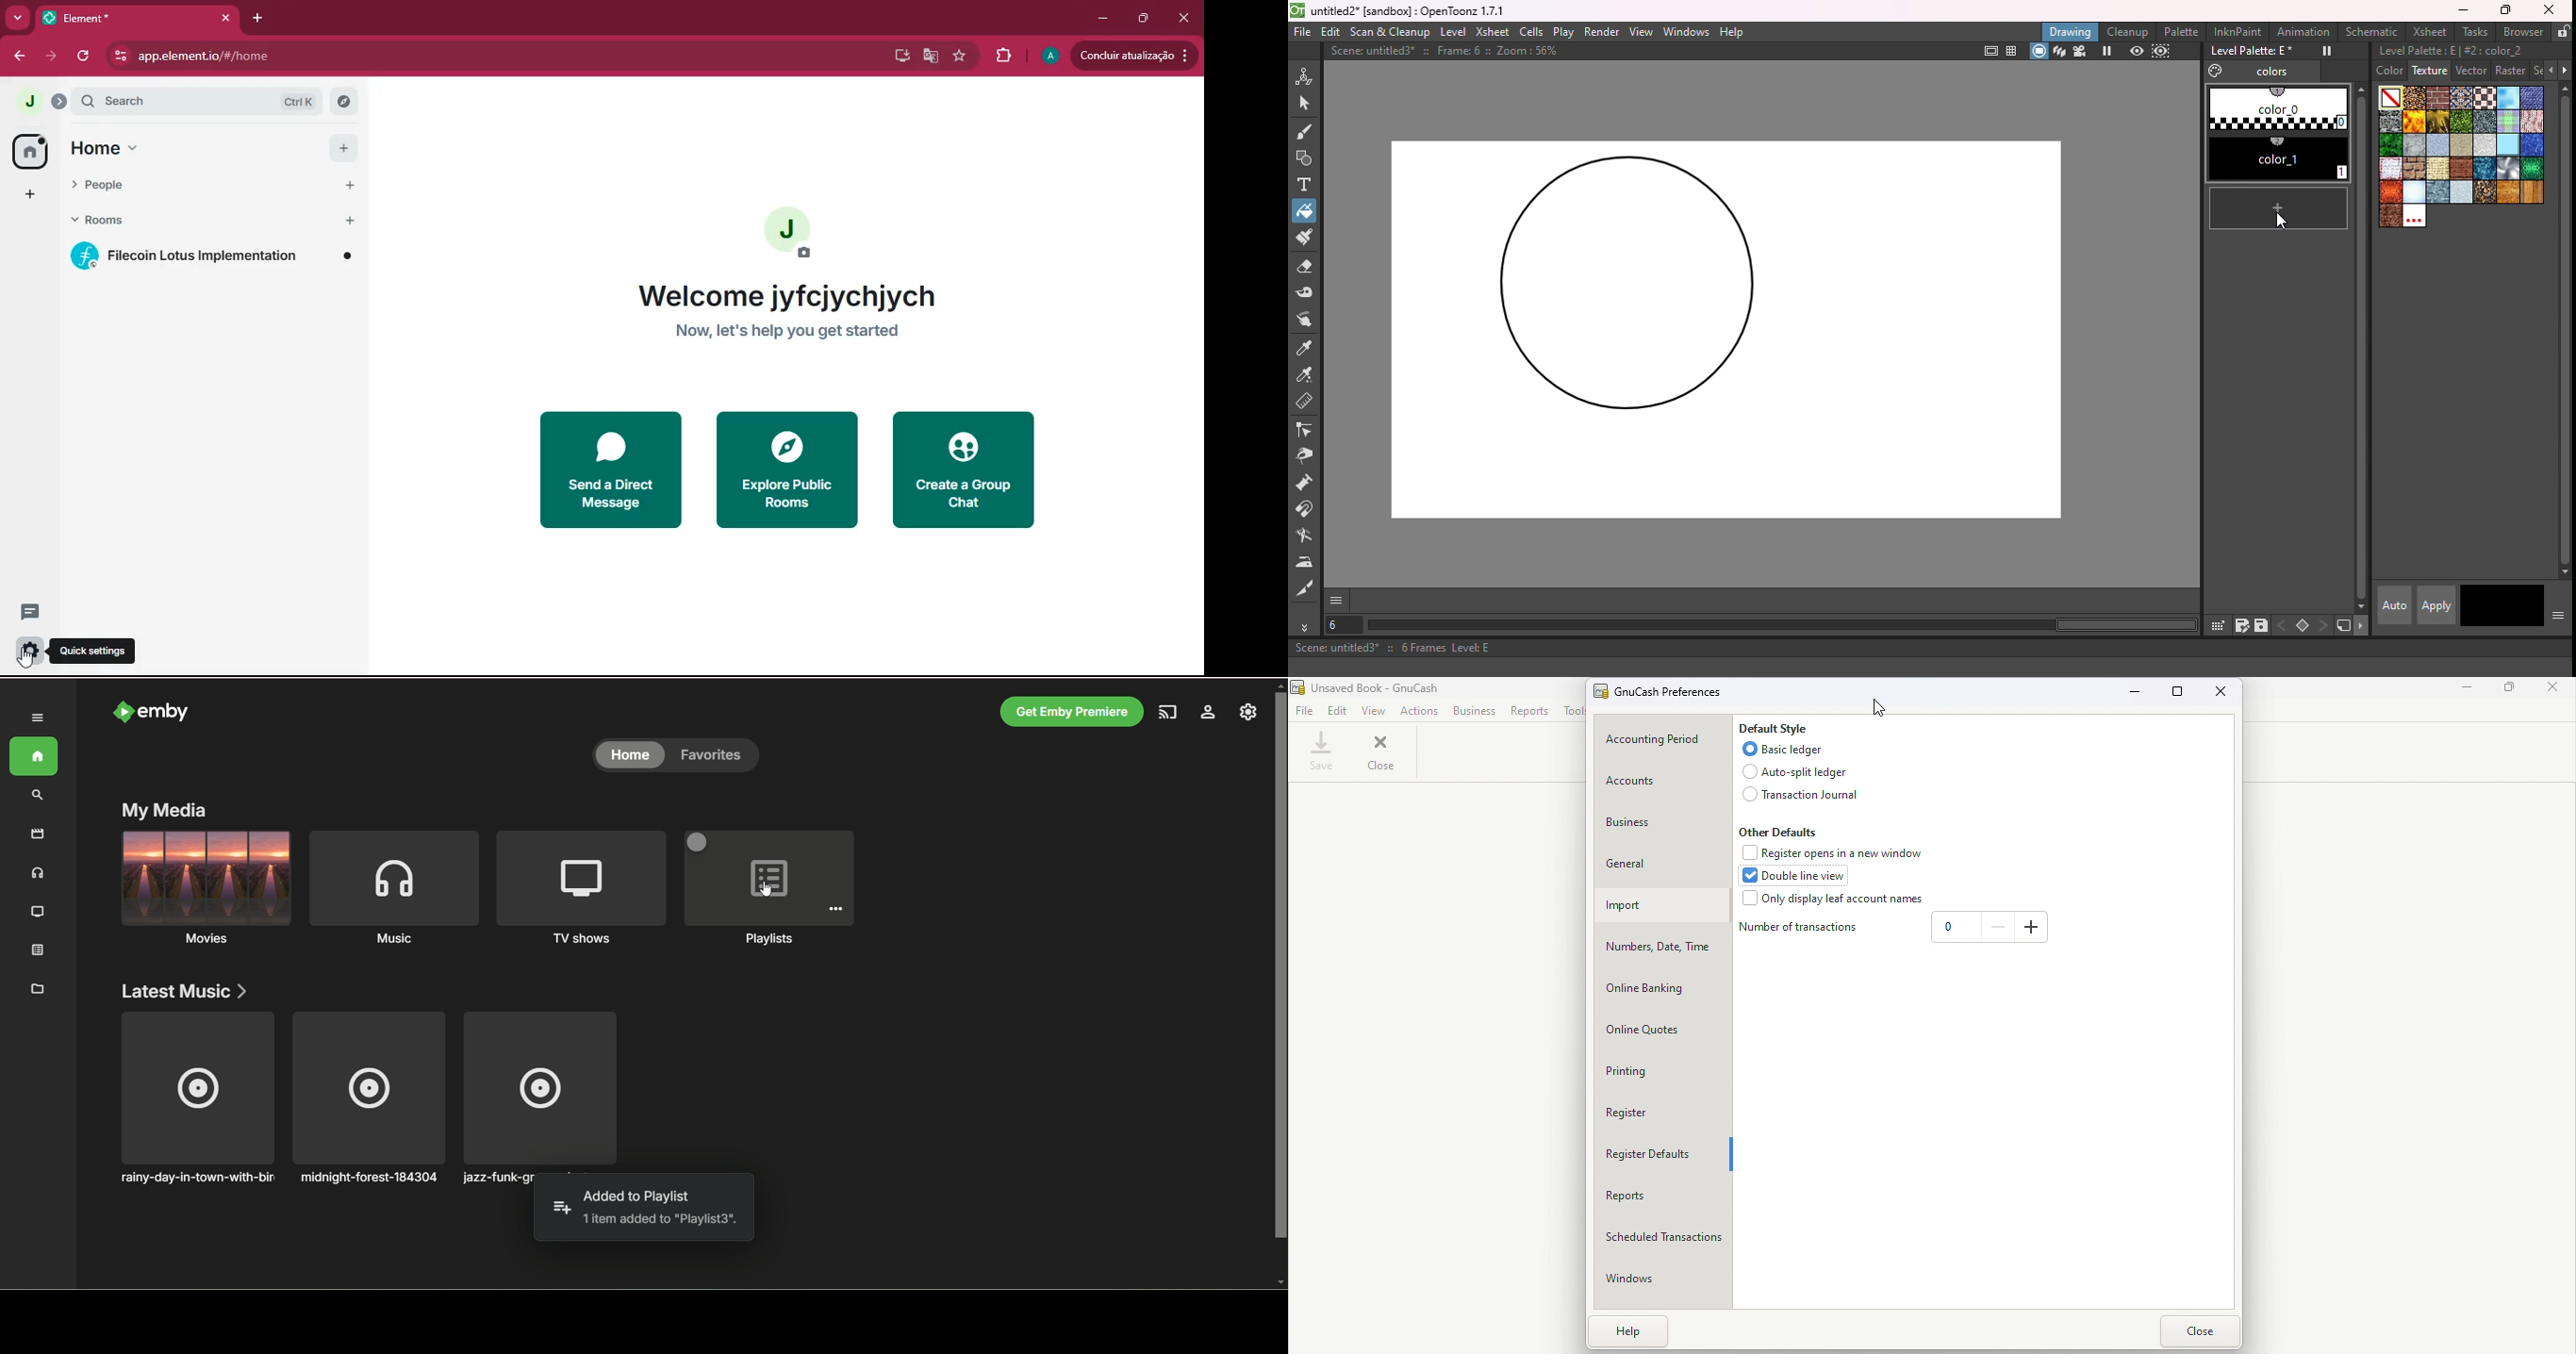 The width and height of the screenshot is (2576, 1372). What do you see at coordinates (1306, 132) in the screenshot?
I see `Brush tool` at bounding box center [1306, 132].